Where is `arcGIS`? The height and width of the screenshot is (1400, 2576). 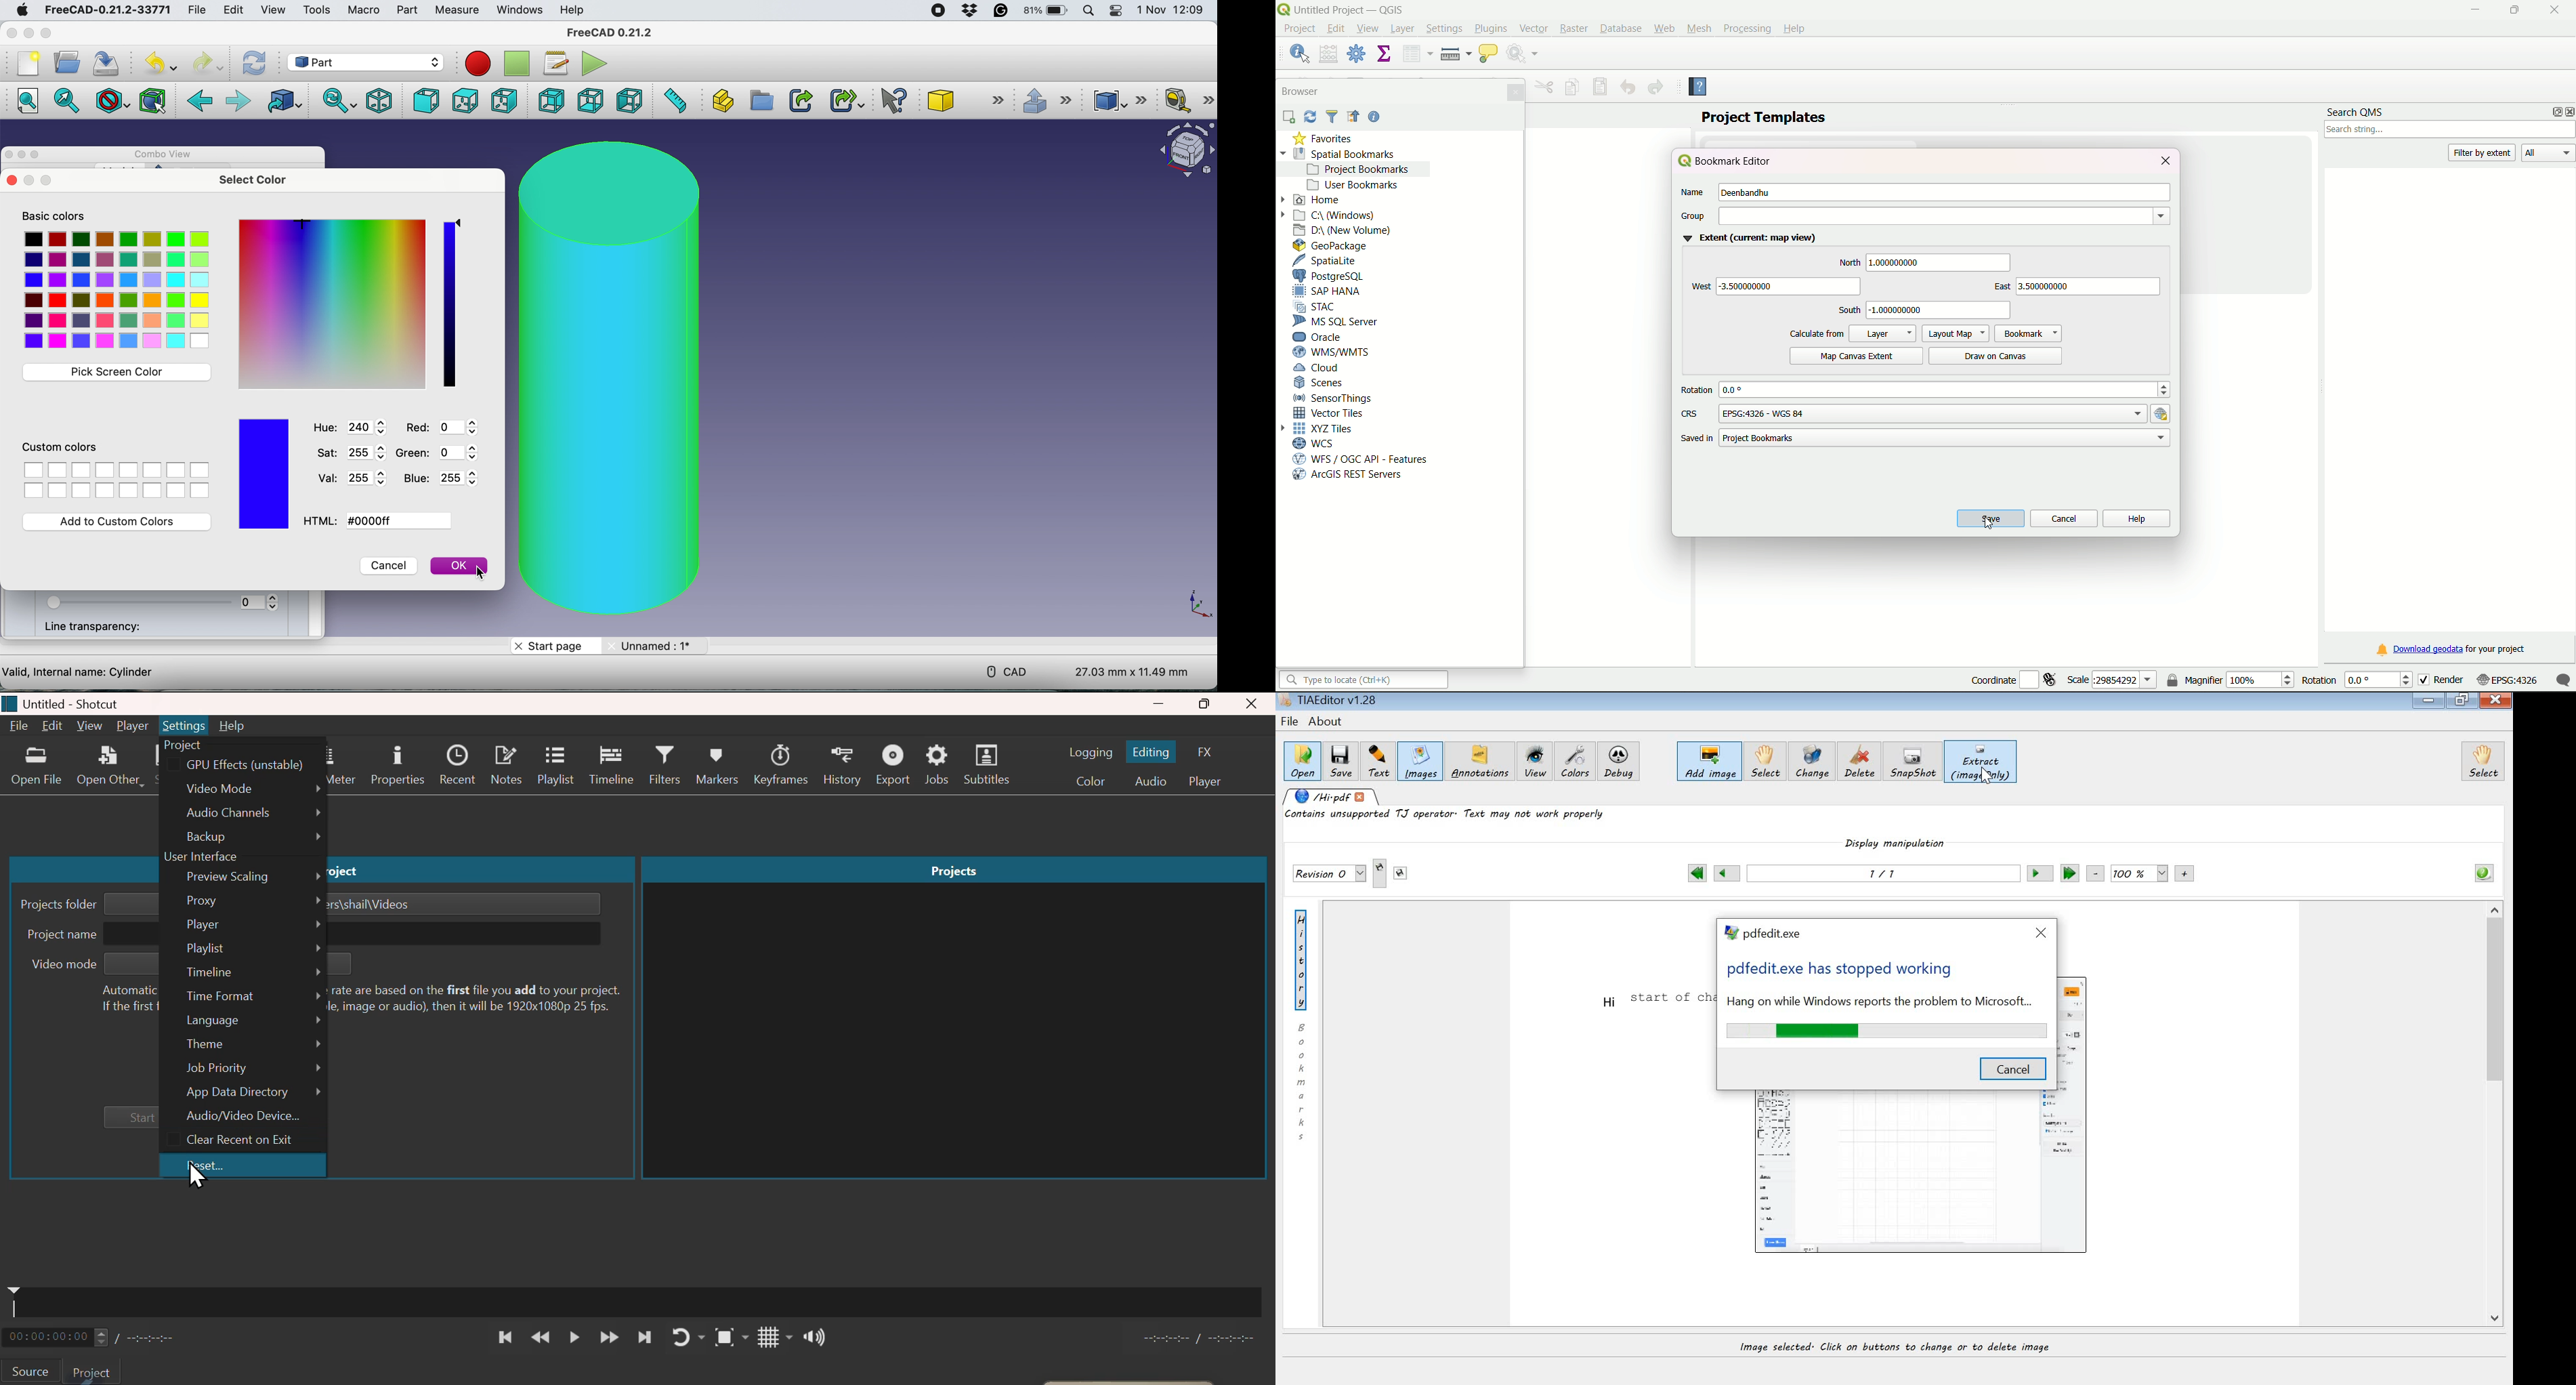
arcGIS is located at coordinates (1348, 476).